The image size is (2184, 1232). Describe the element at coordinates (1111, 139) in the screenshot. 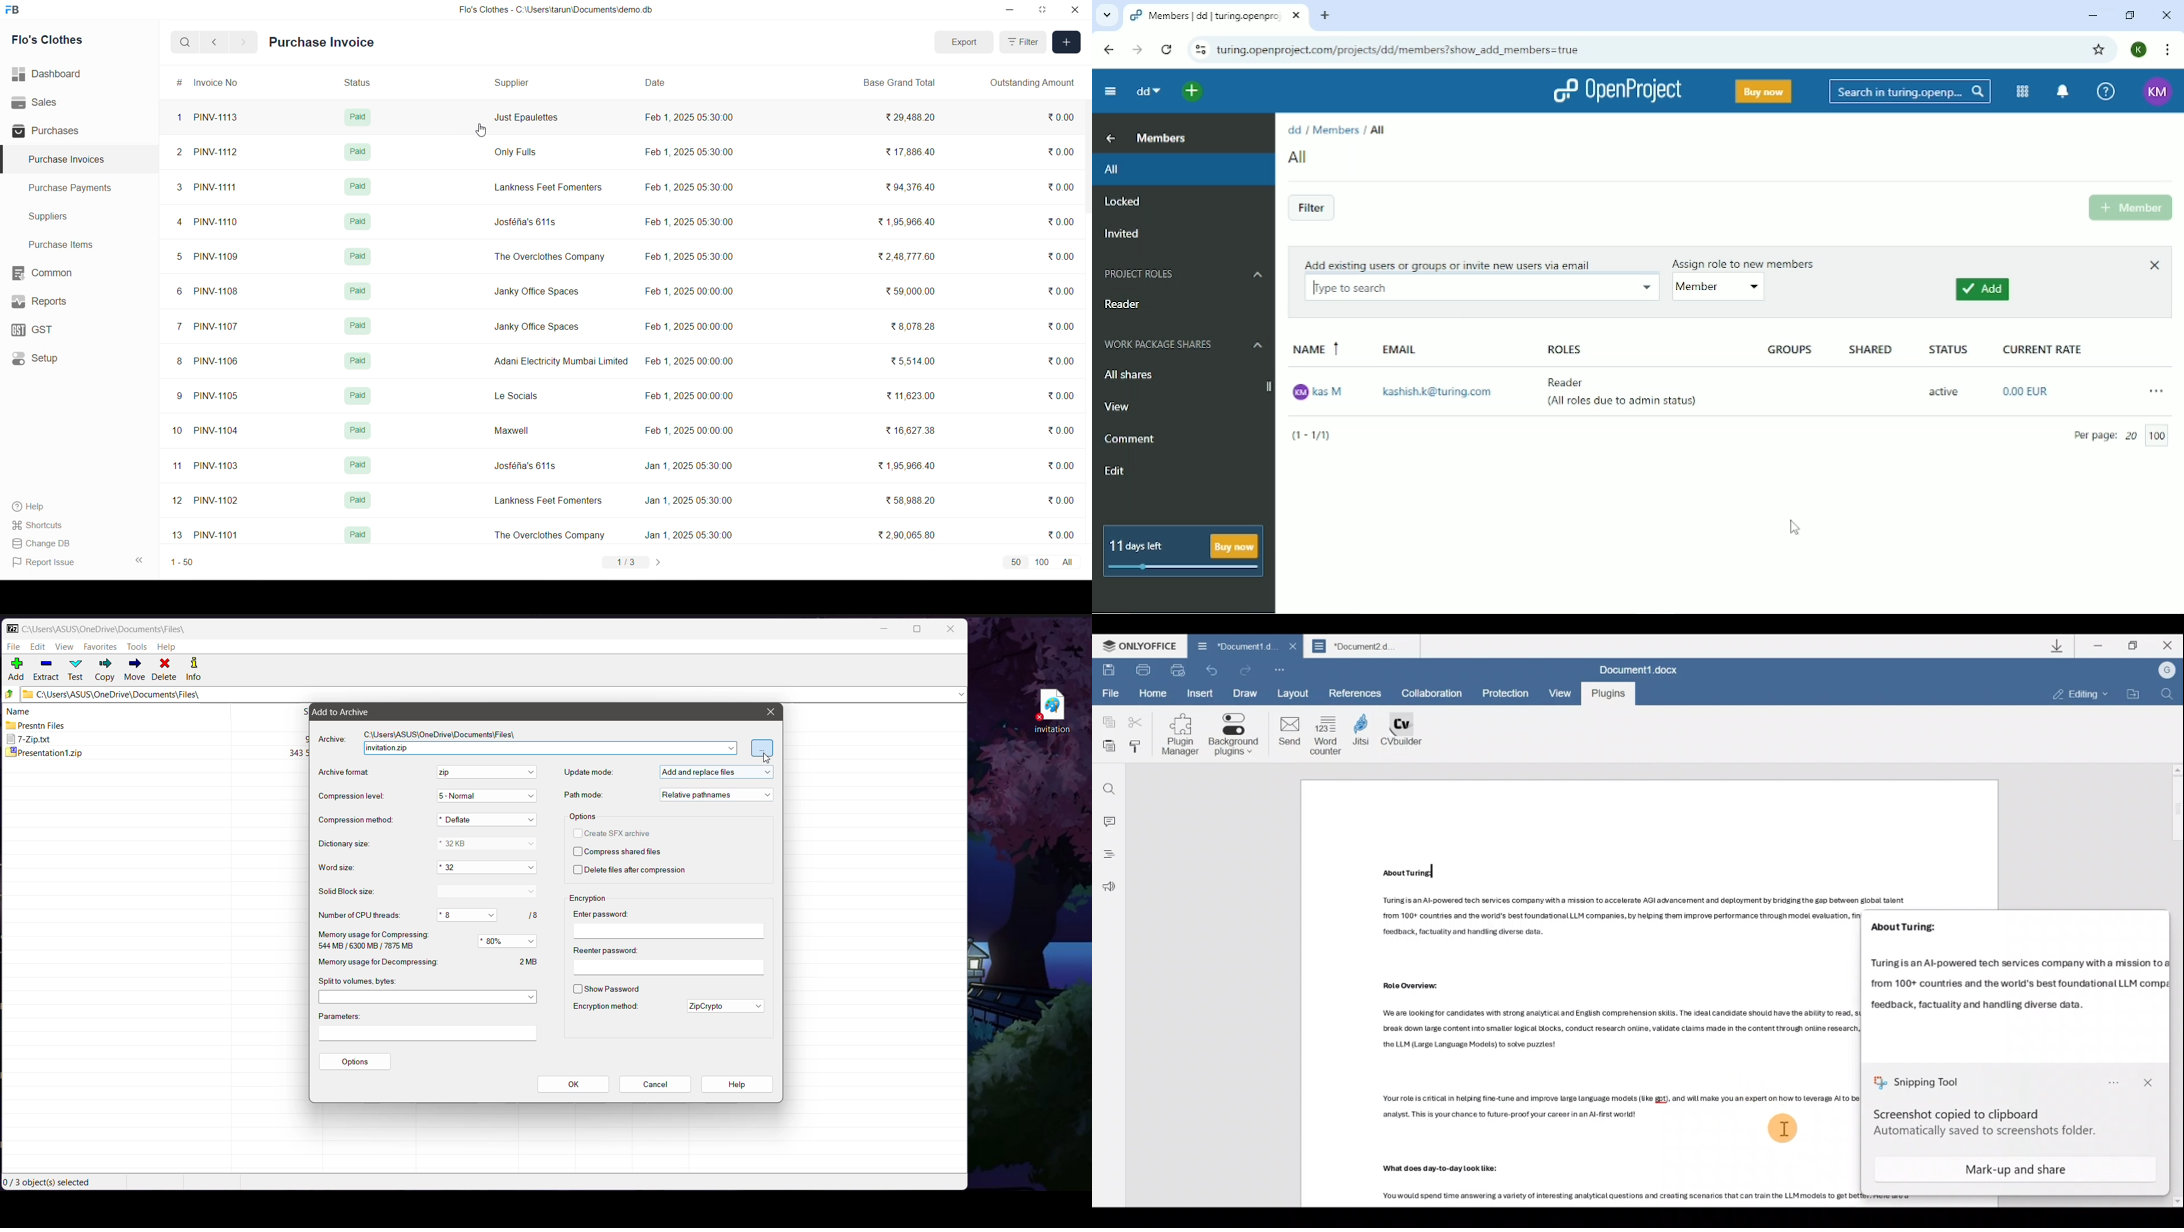

I see `Up` at that location.